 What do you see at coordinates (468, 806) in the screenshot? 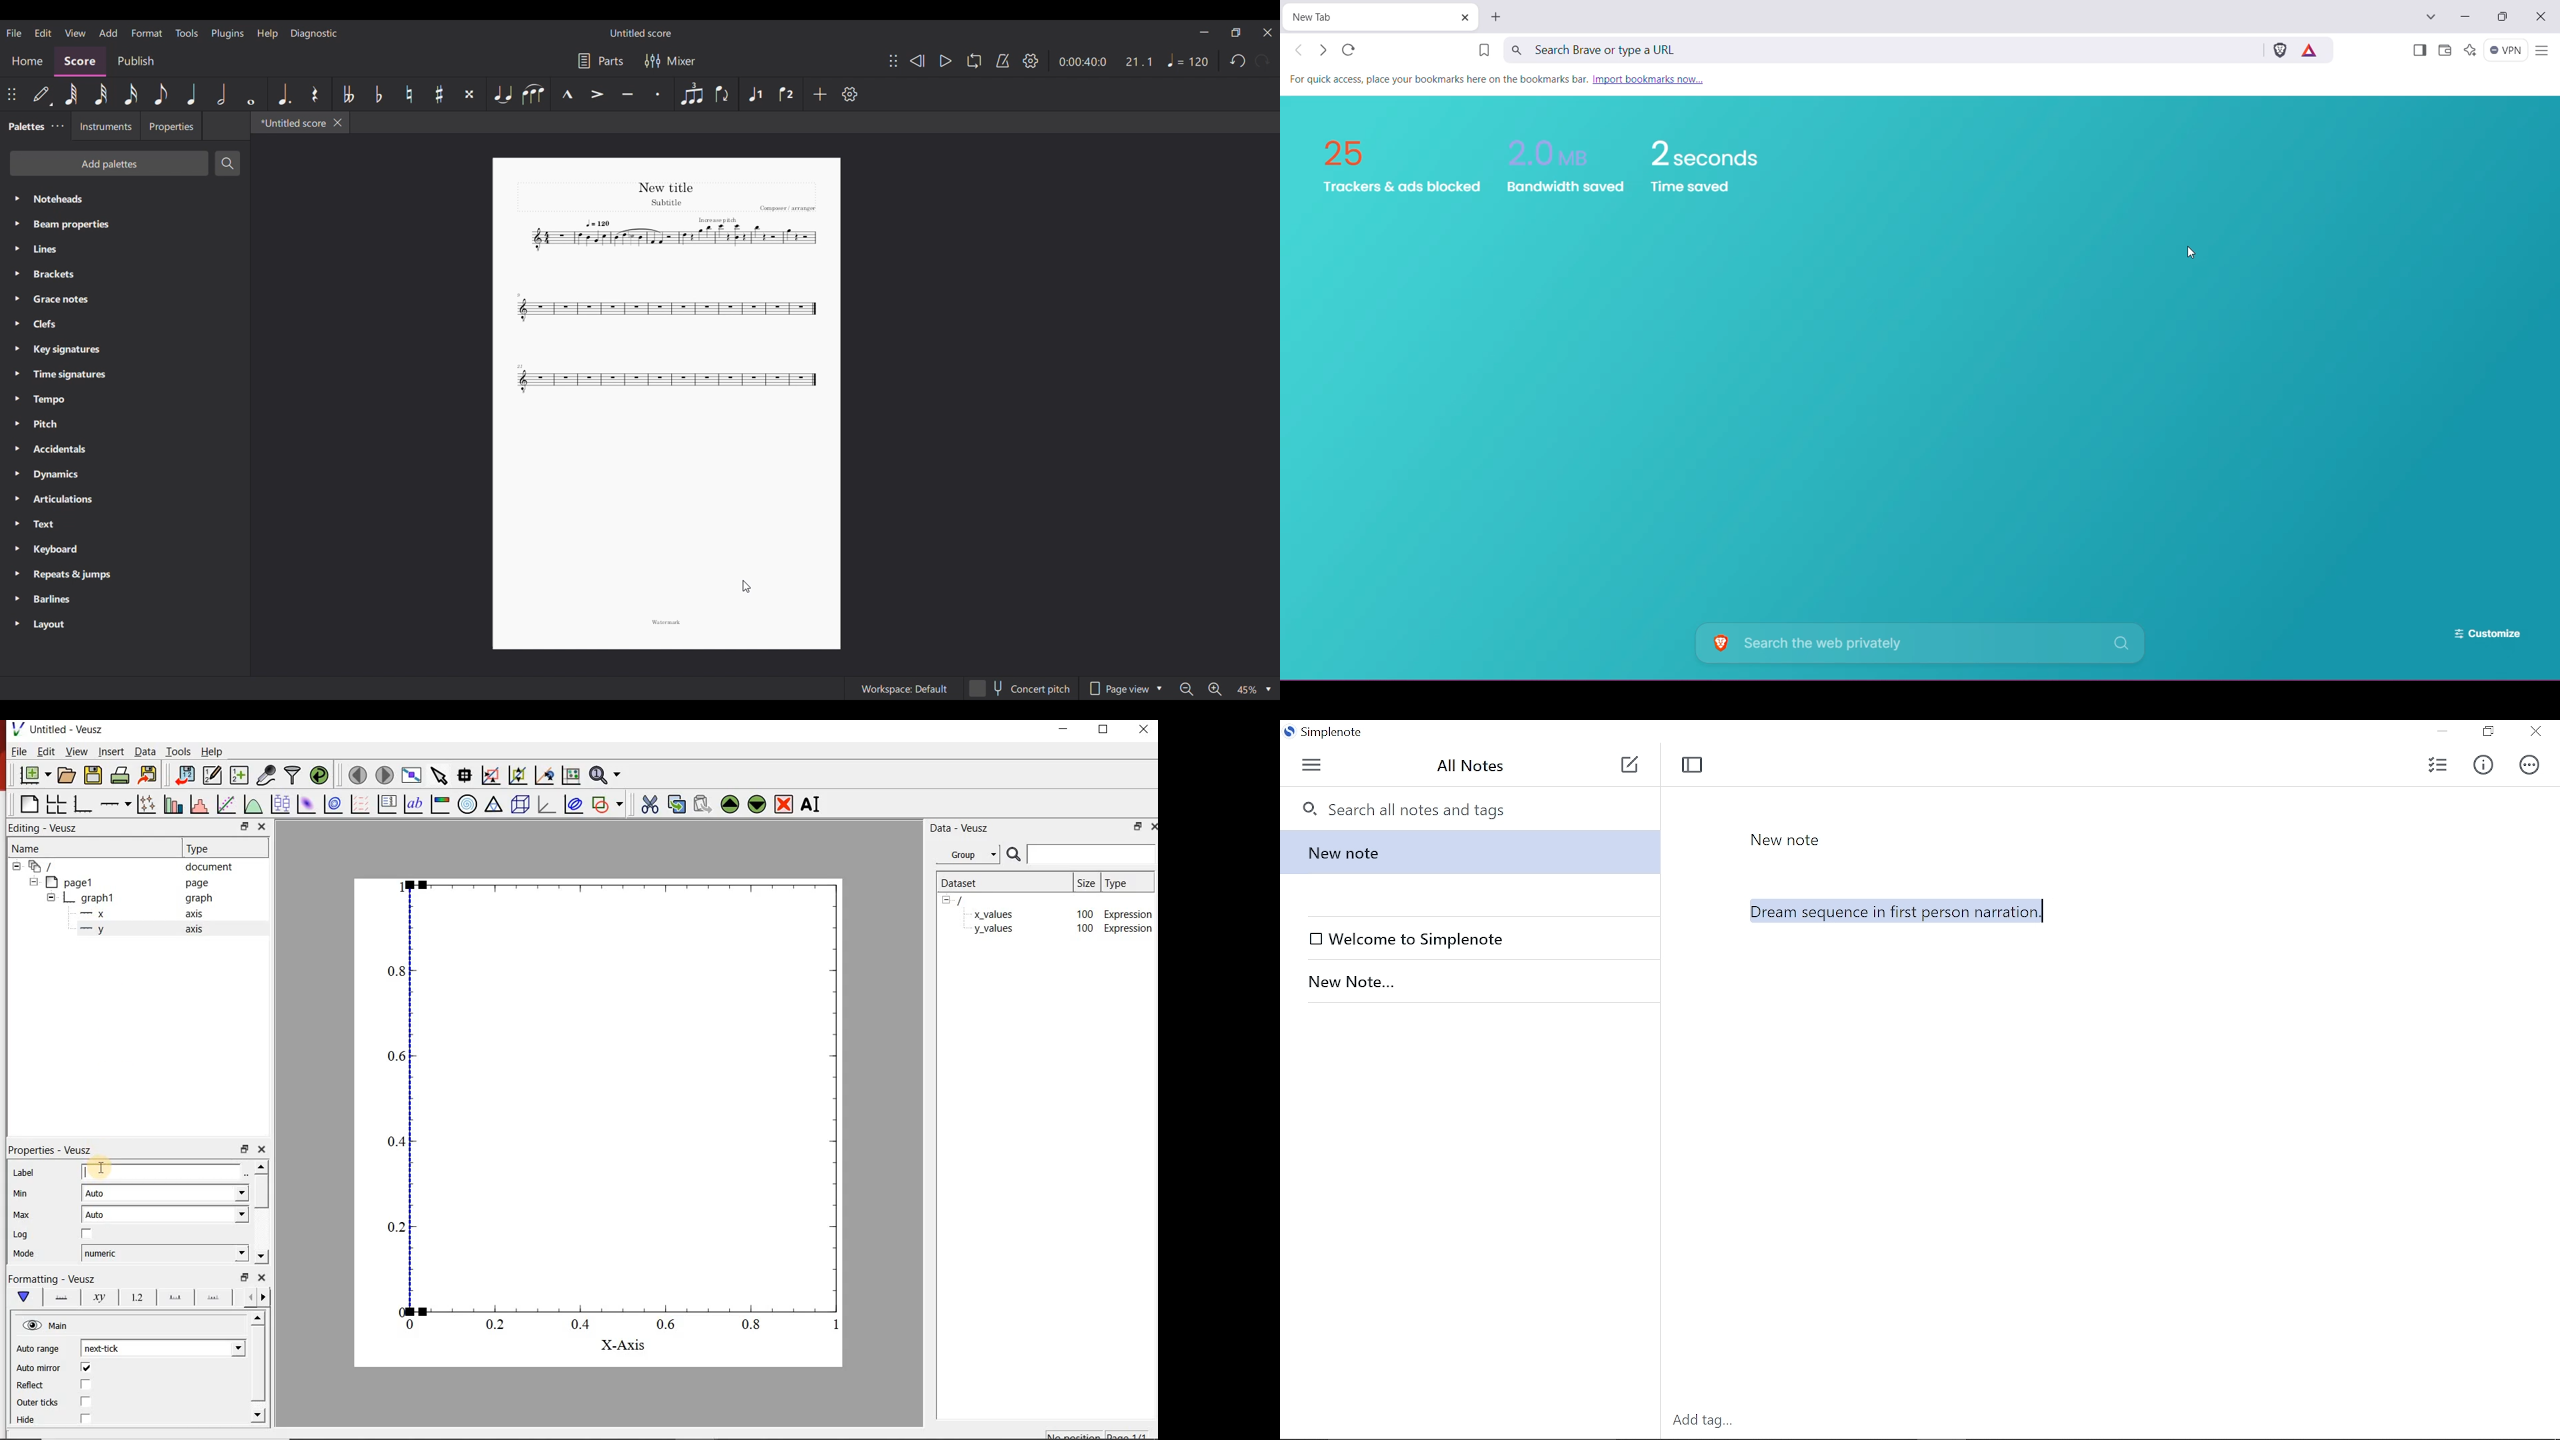
I see `polar graph` at bounding box center [468, 806].